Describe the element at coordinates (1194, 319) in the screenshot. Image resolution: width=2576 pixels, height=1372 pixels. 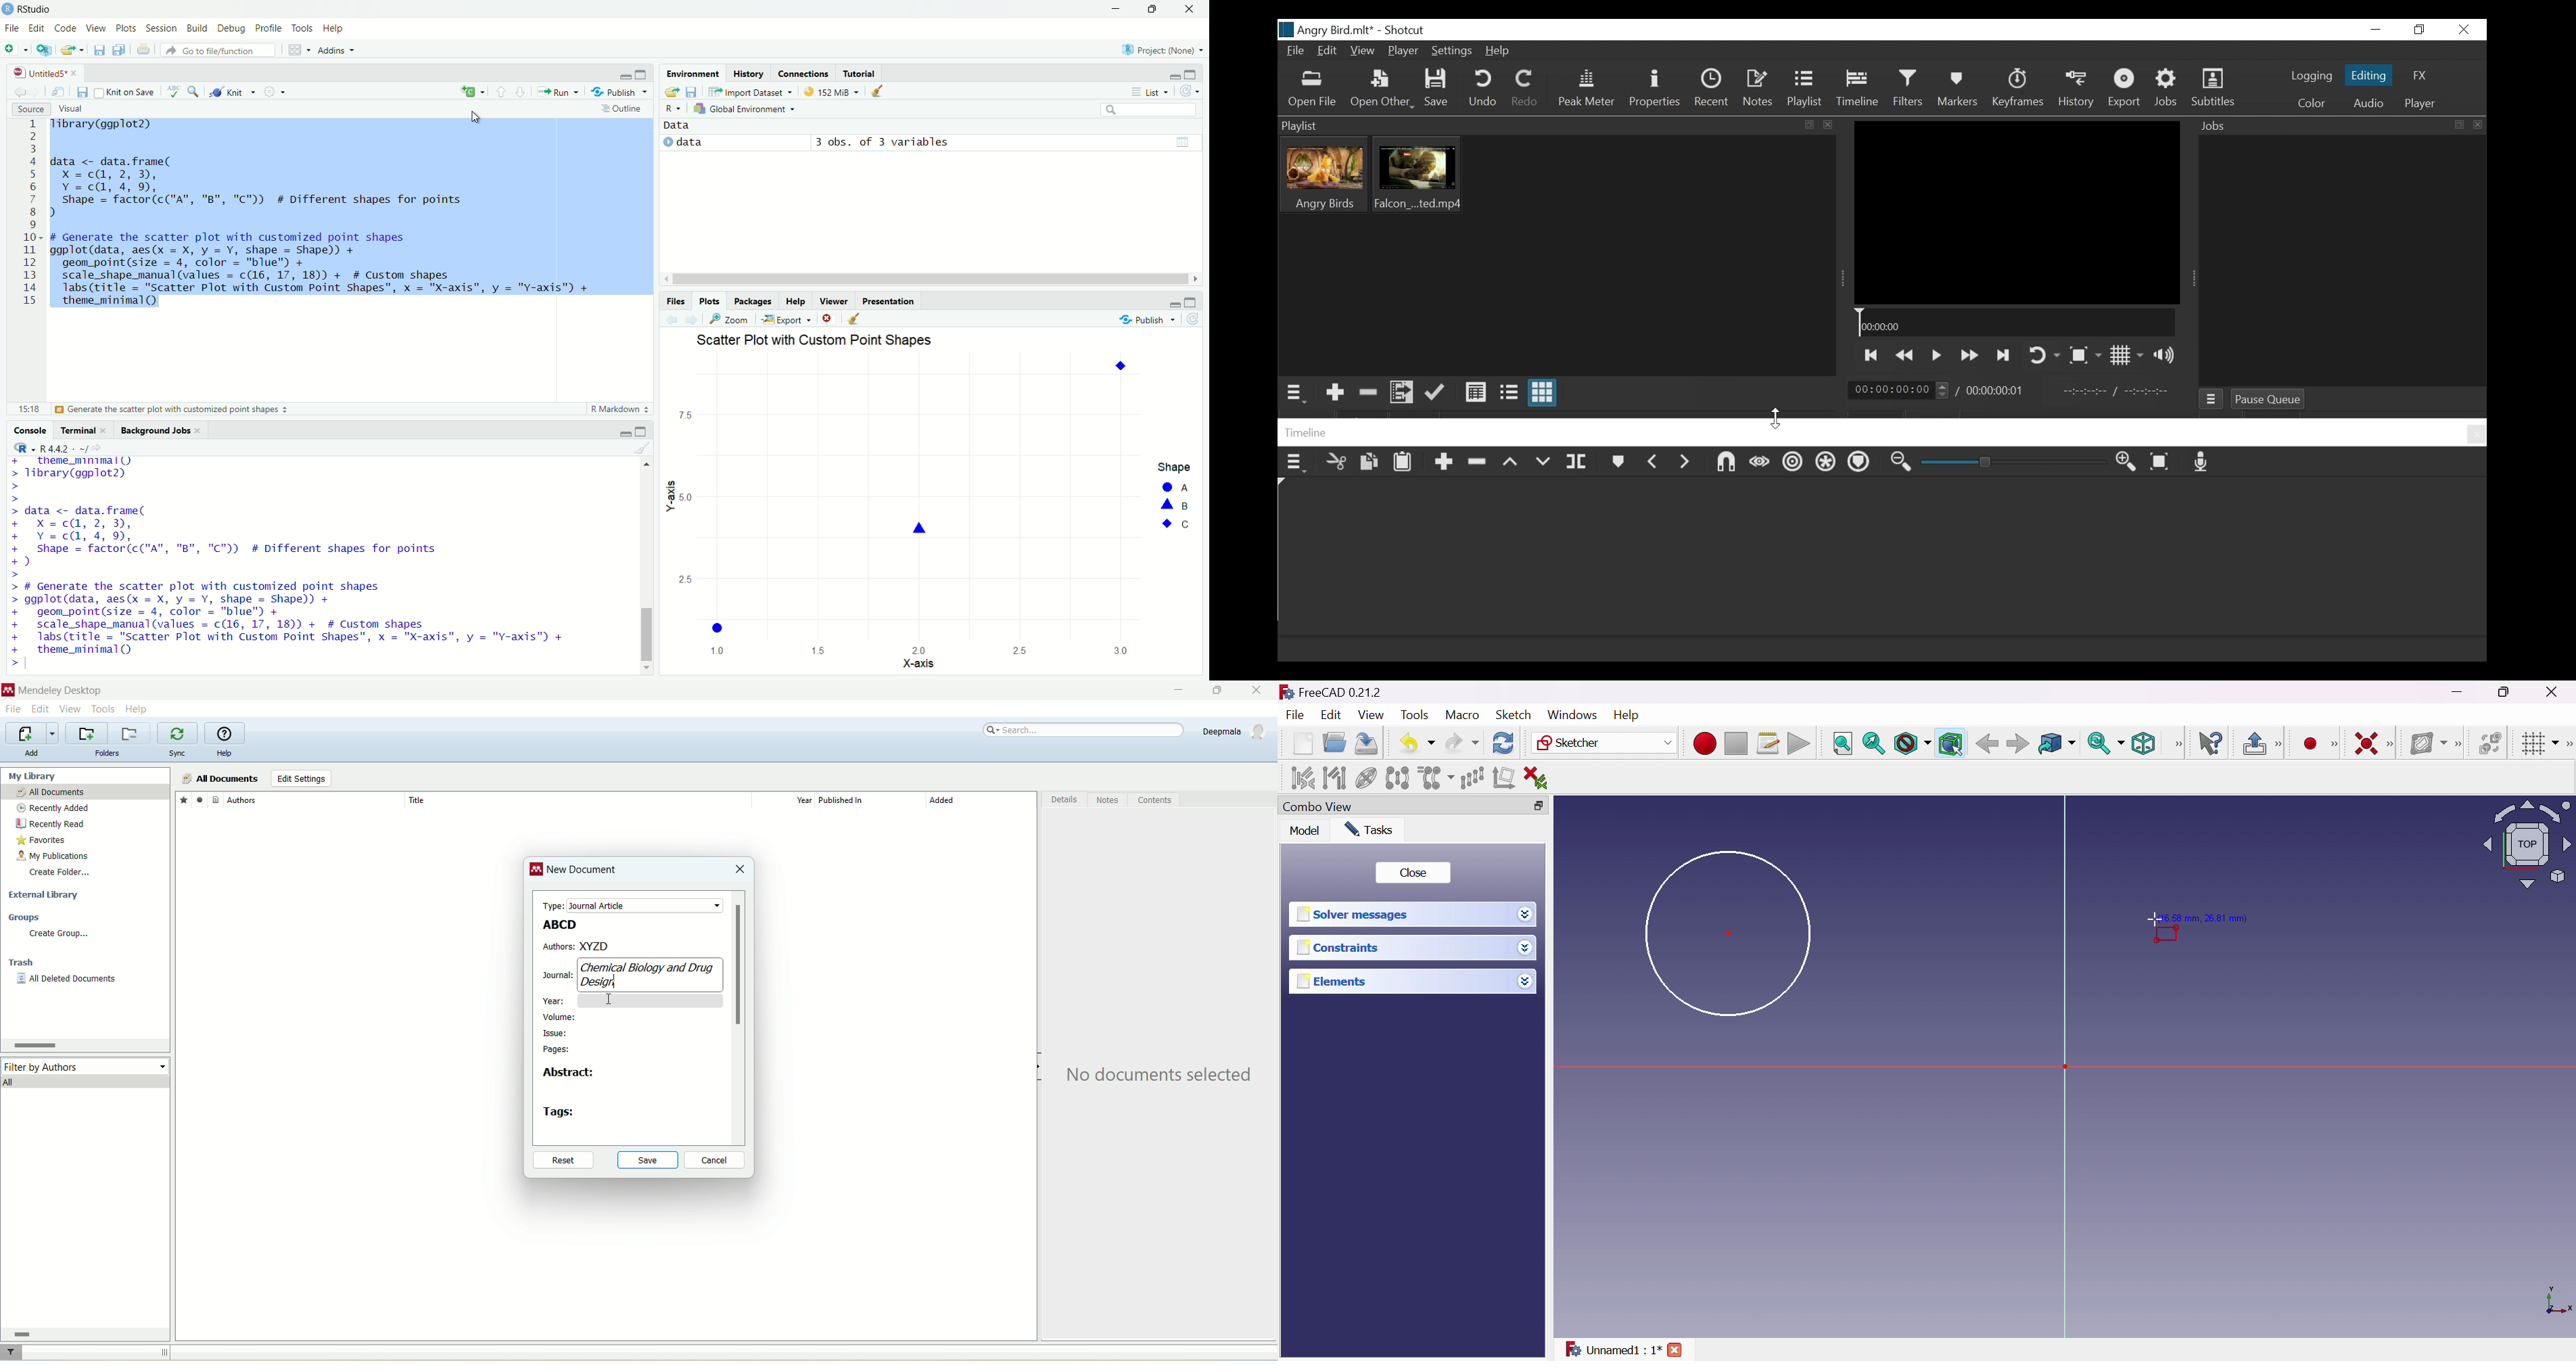
I see `Refresh current plot` at that location.